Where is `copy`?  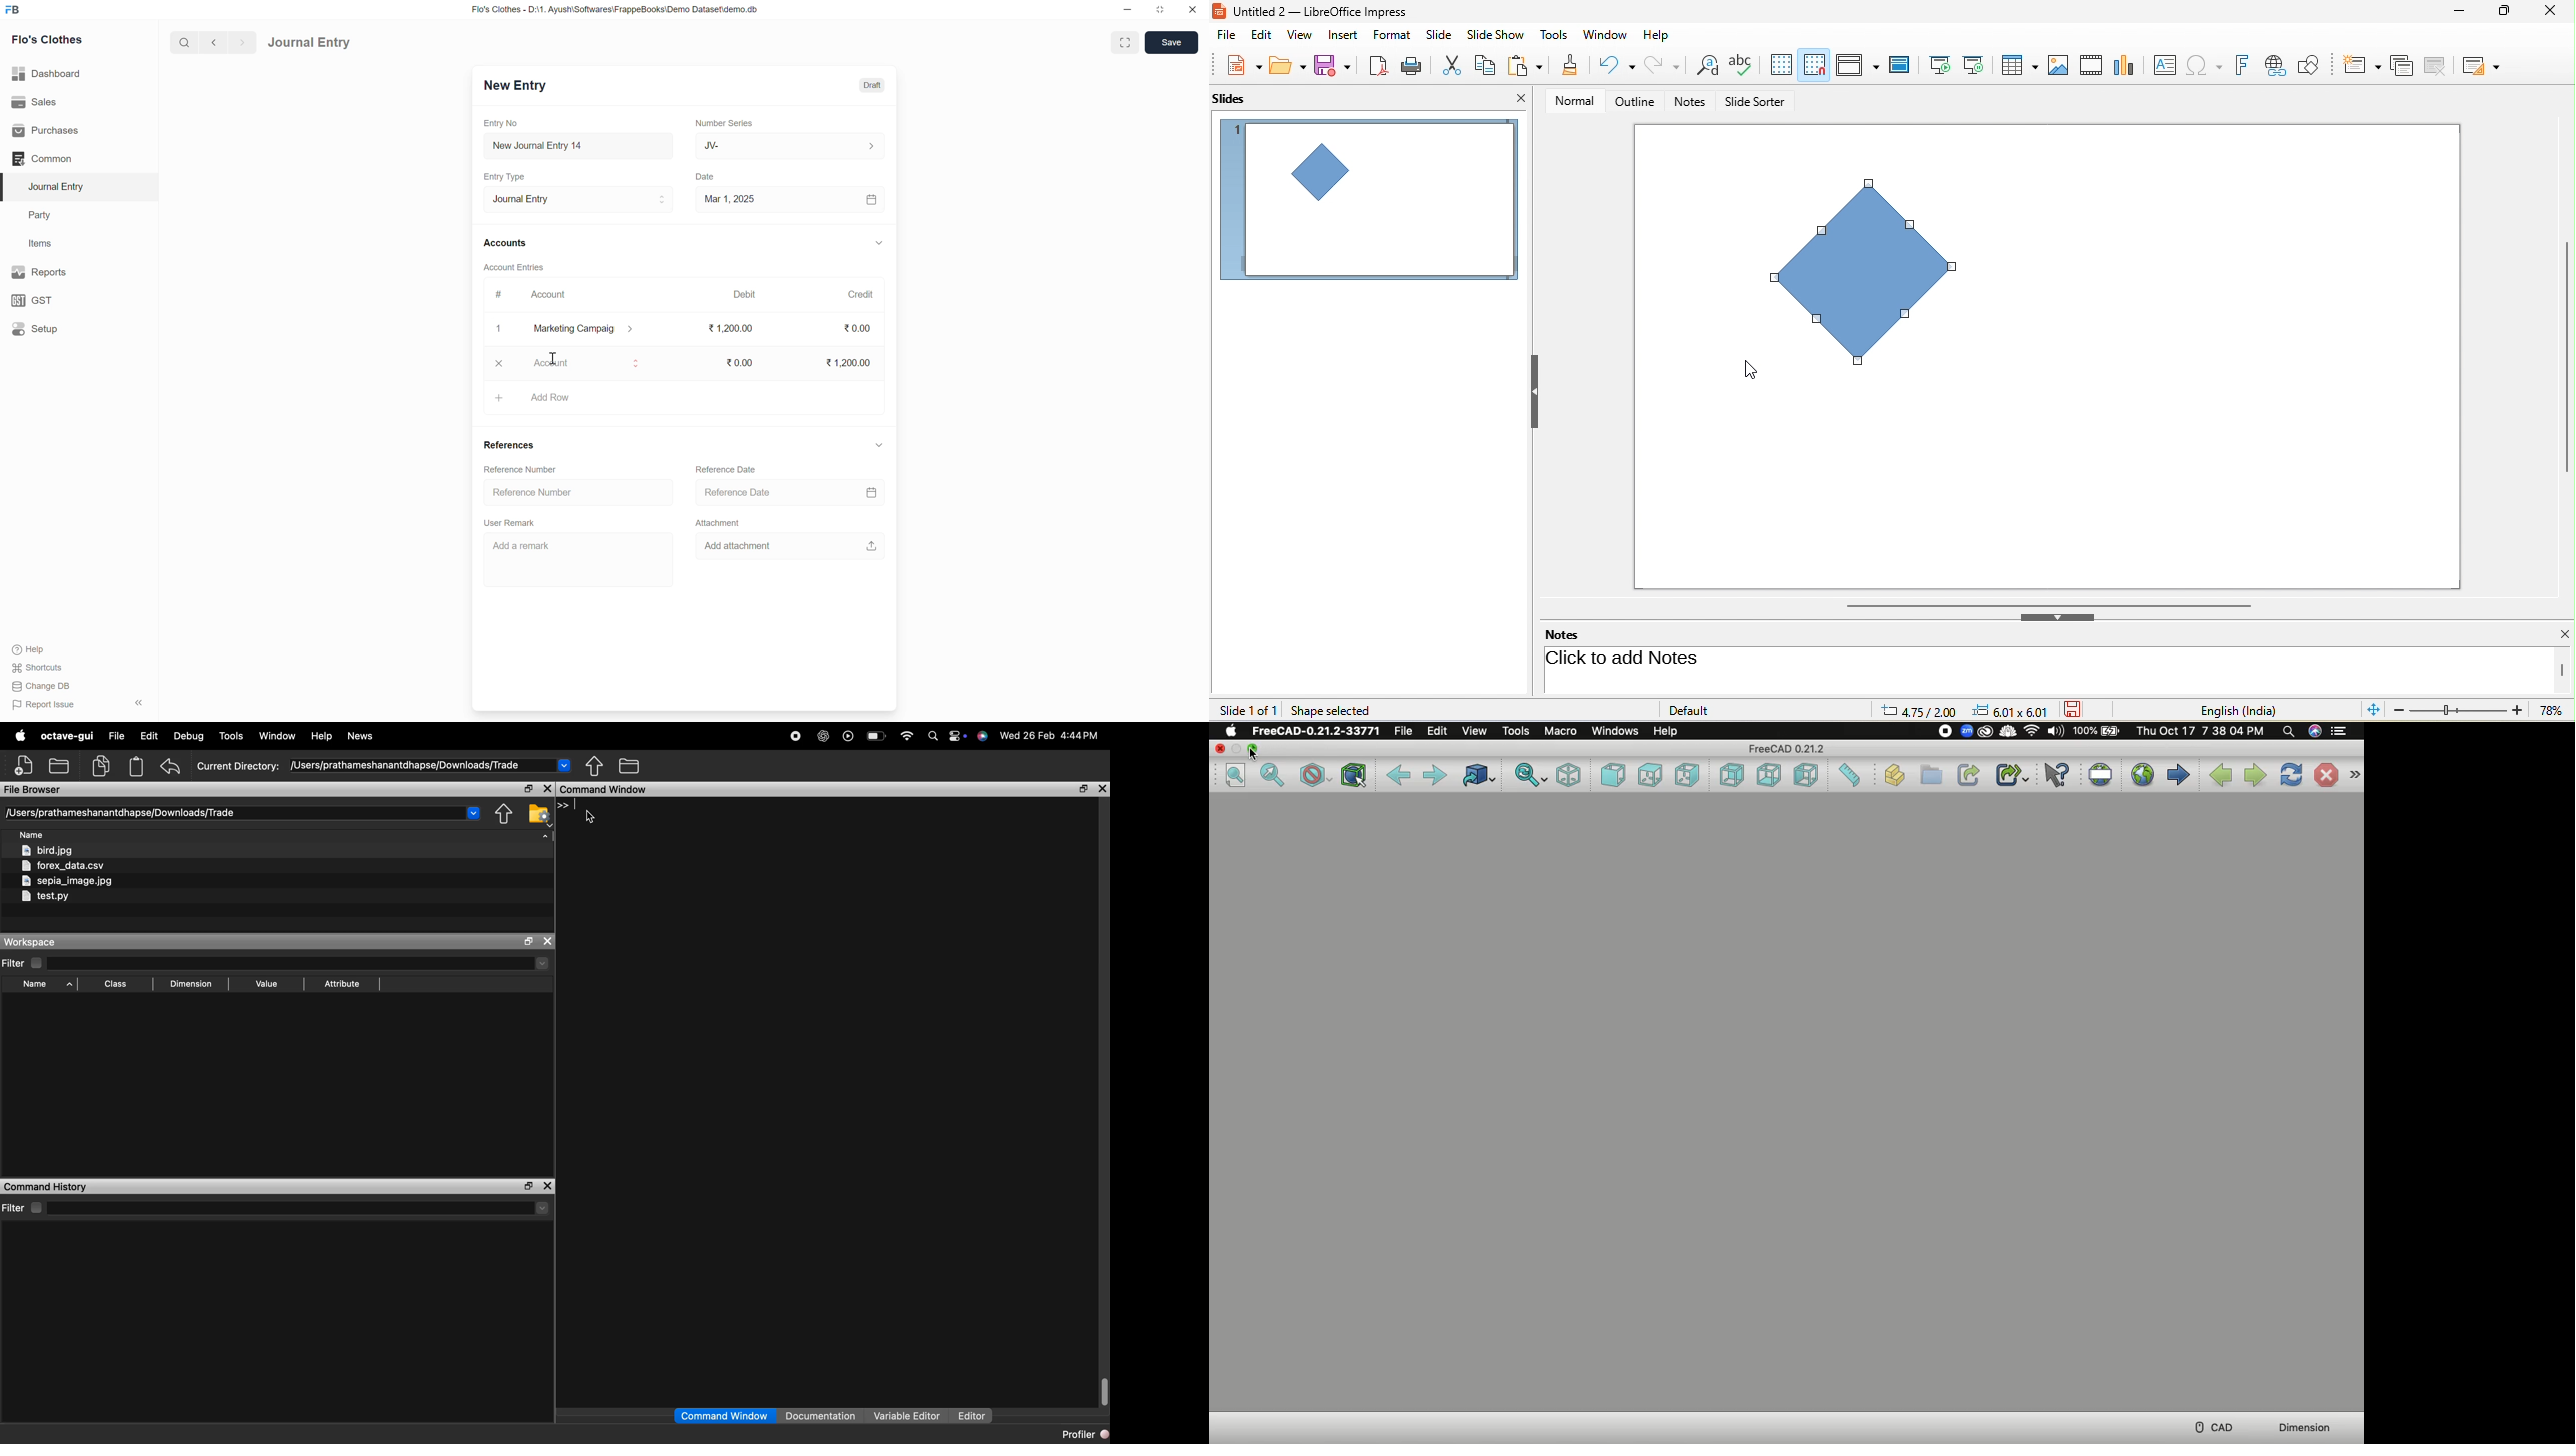 copy is located at coordinates (1487, 63).